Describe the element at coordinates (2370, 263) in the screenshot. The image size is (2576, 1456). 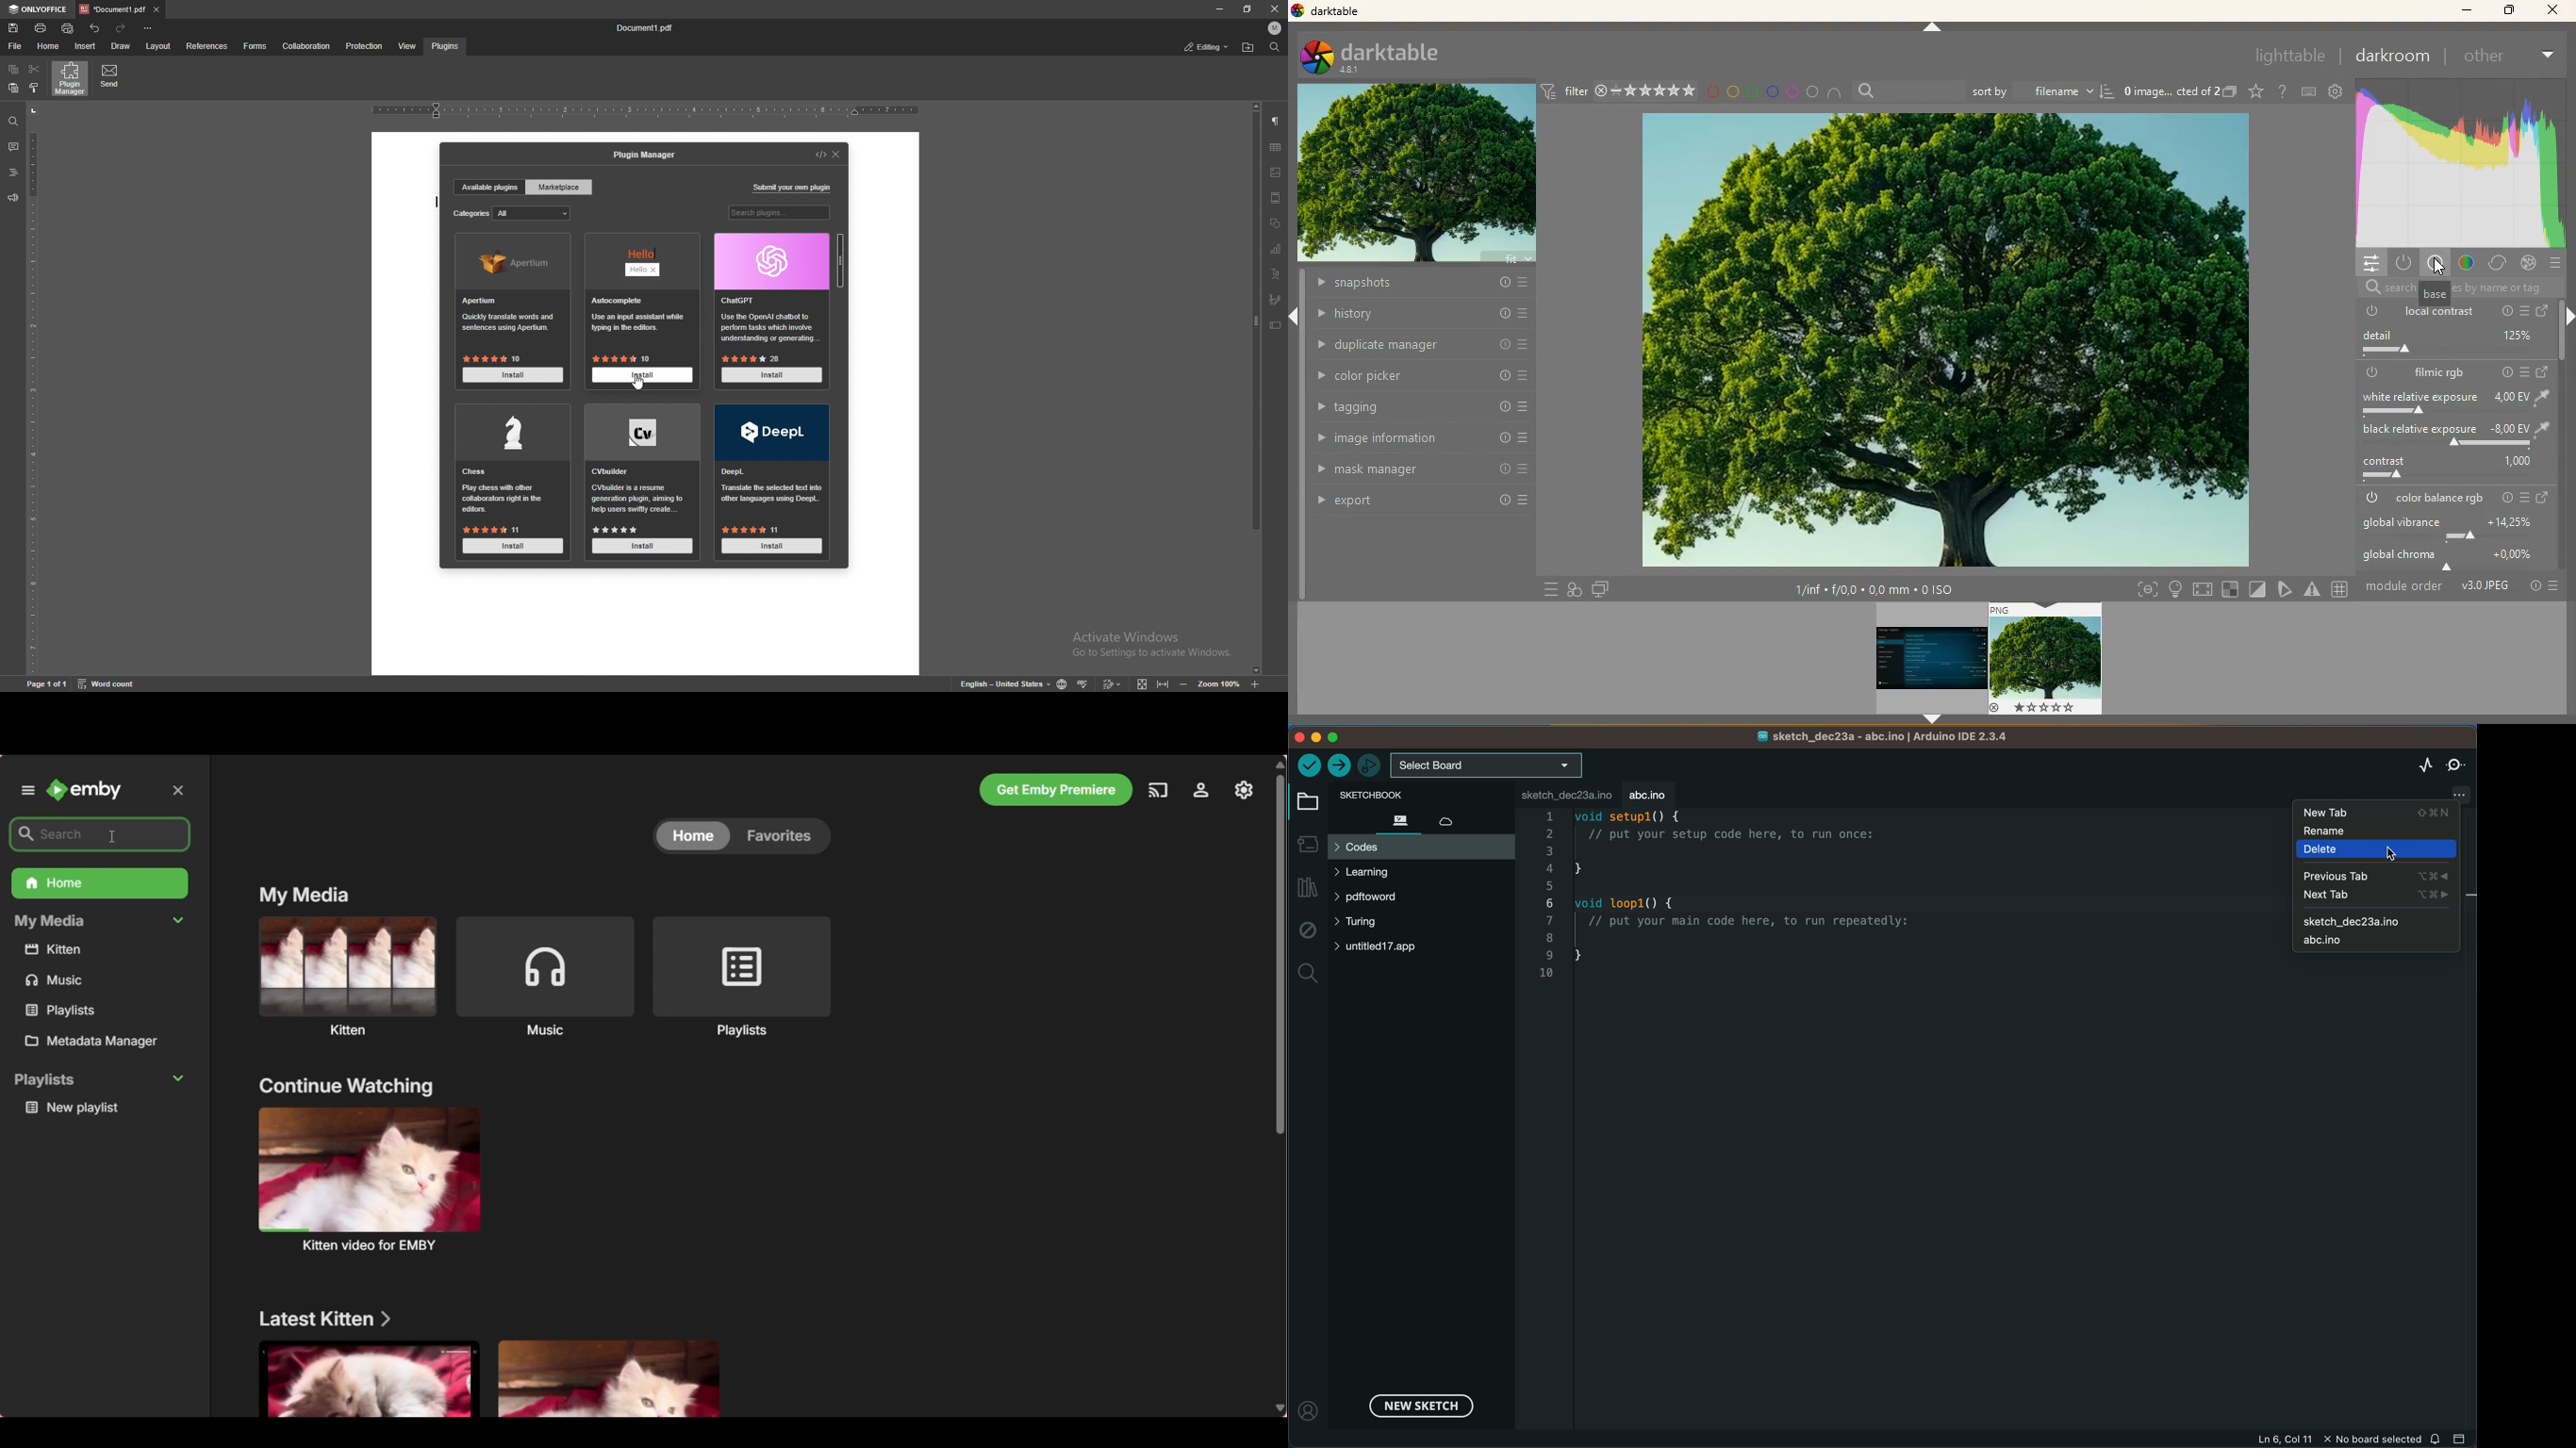
I see `settings` at that location.